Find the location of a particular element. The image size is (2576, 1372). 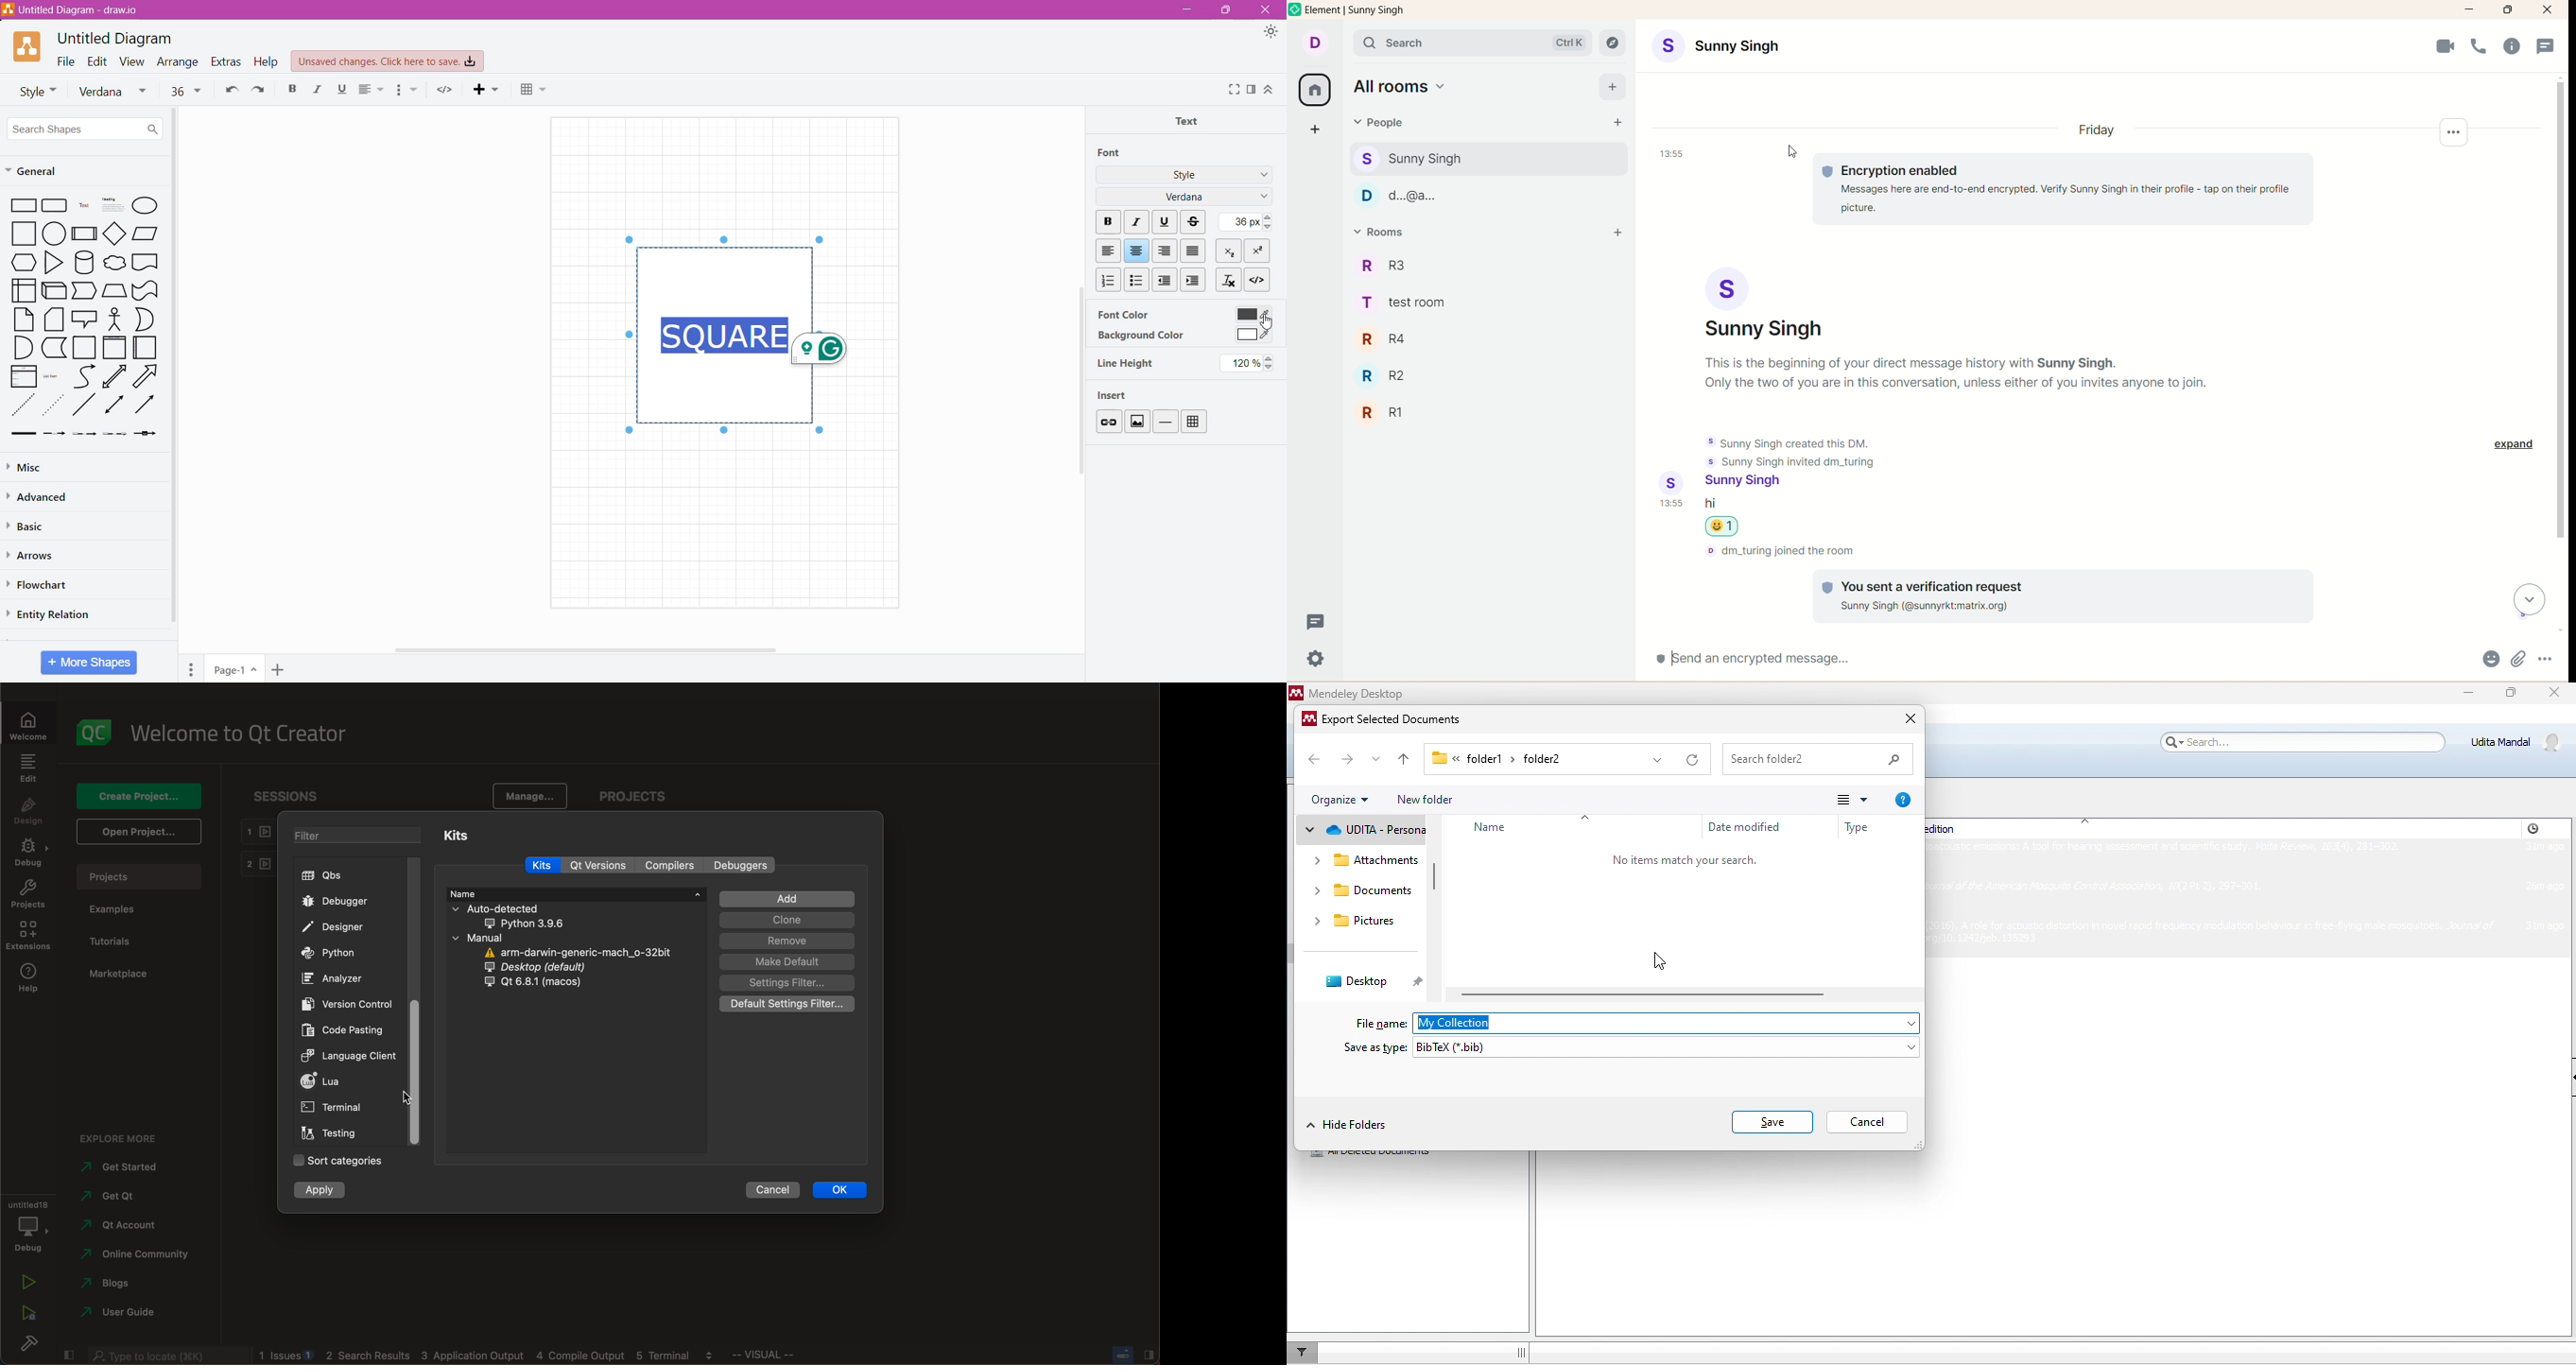

Font type is located at coordinates (116, 92).